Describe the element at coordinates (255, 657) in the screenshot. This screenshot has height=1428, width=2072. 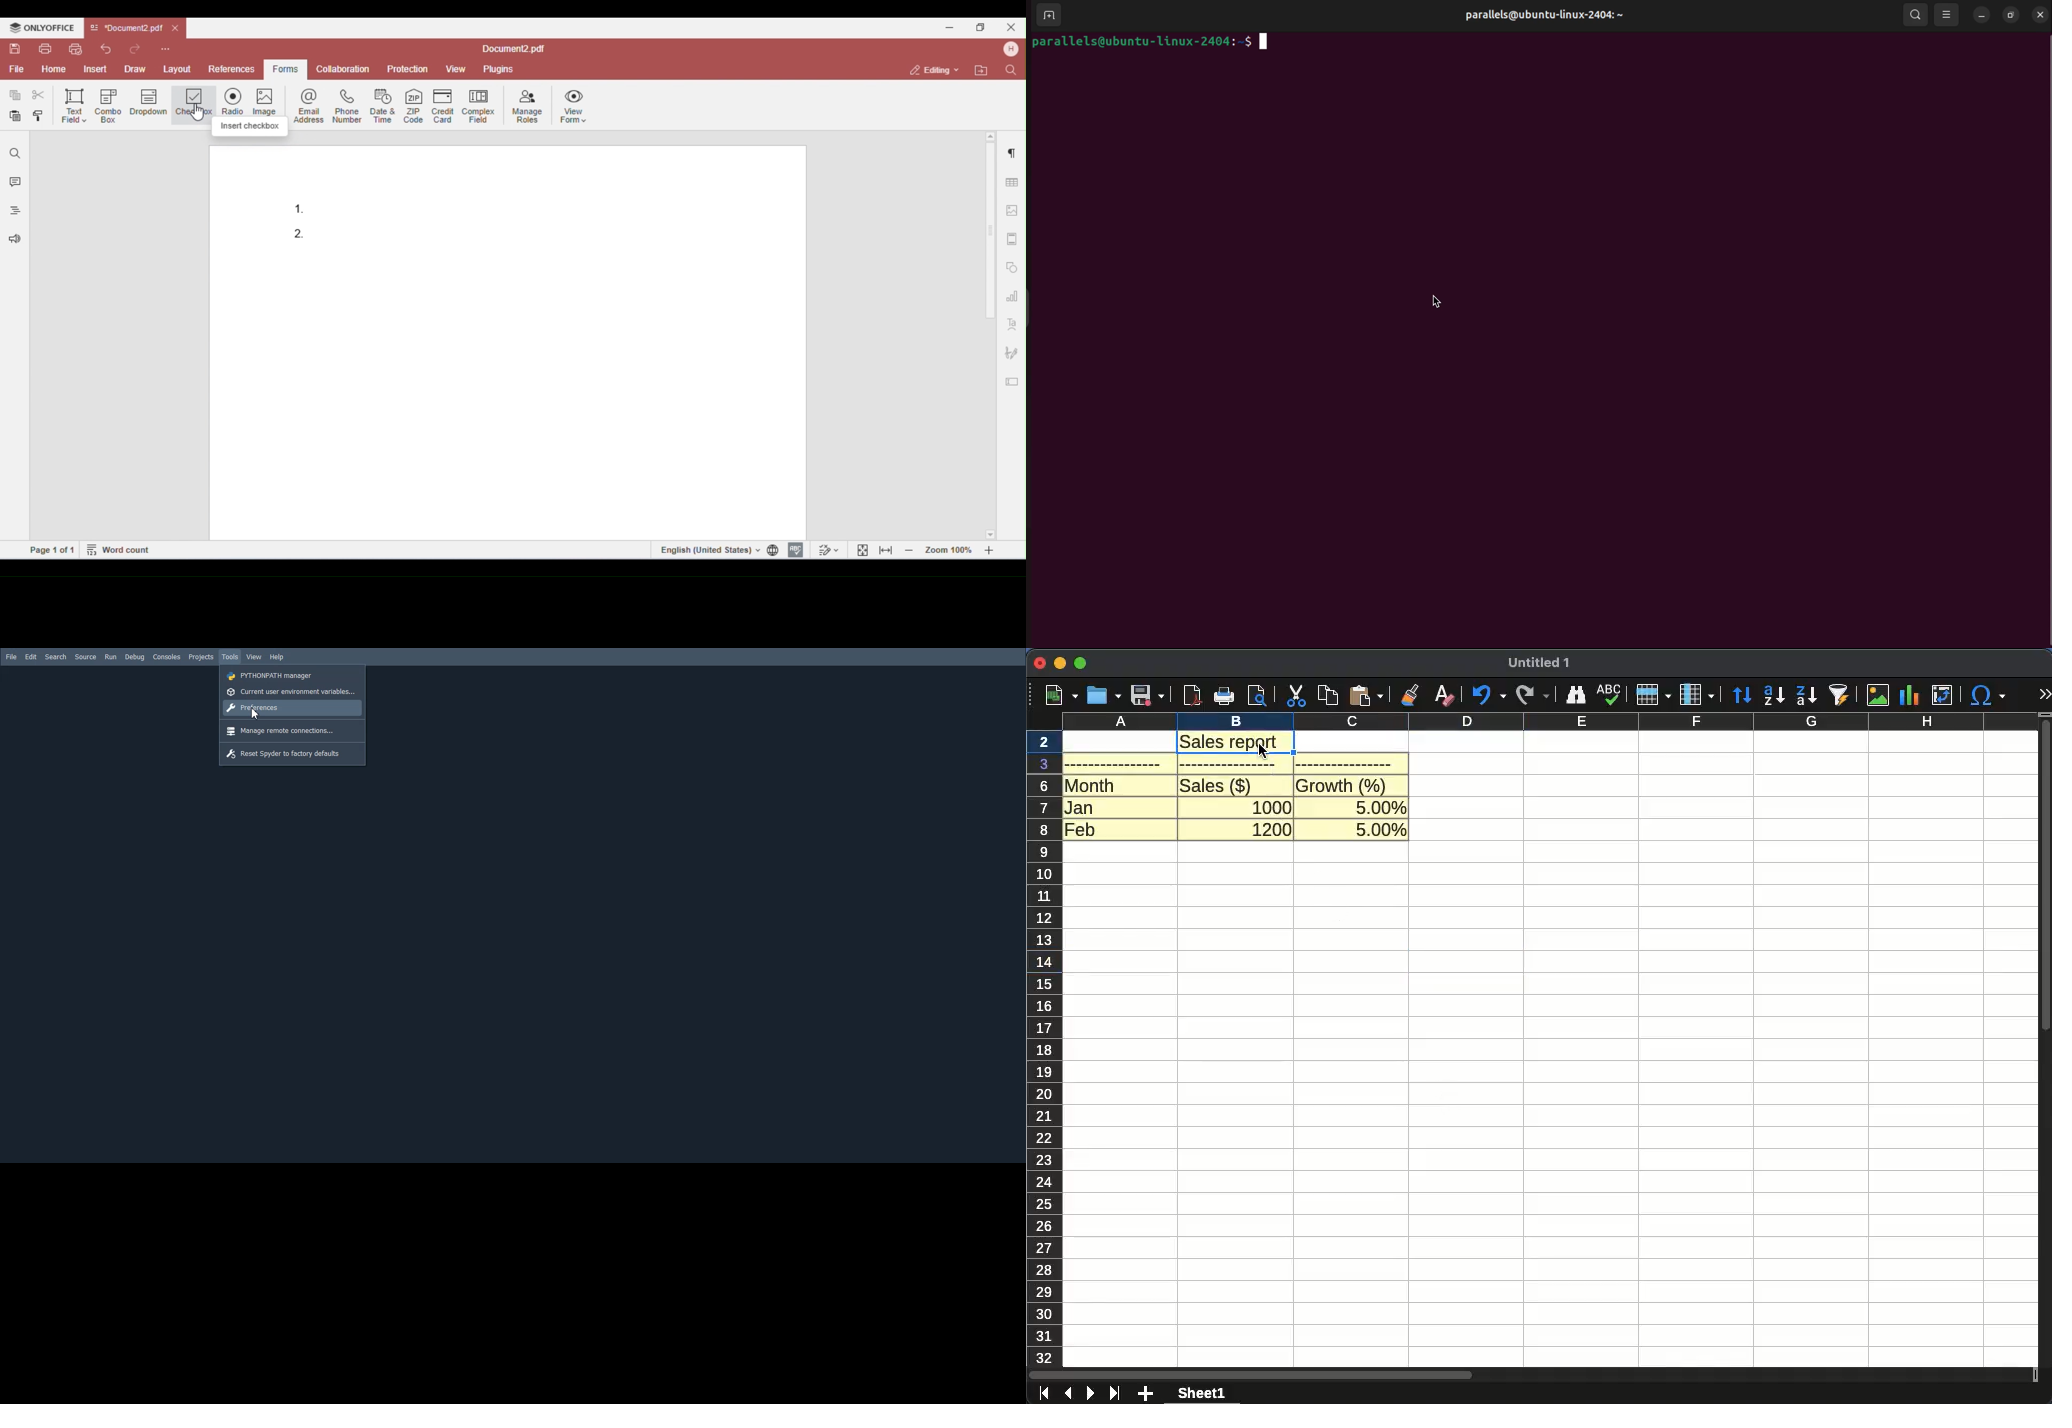
I see `View` at that location.